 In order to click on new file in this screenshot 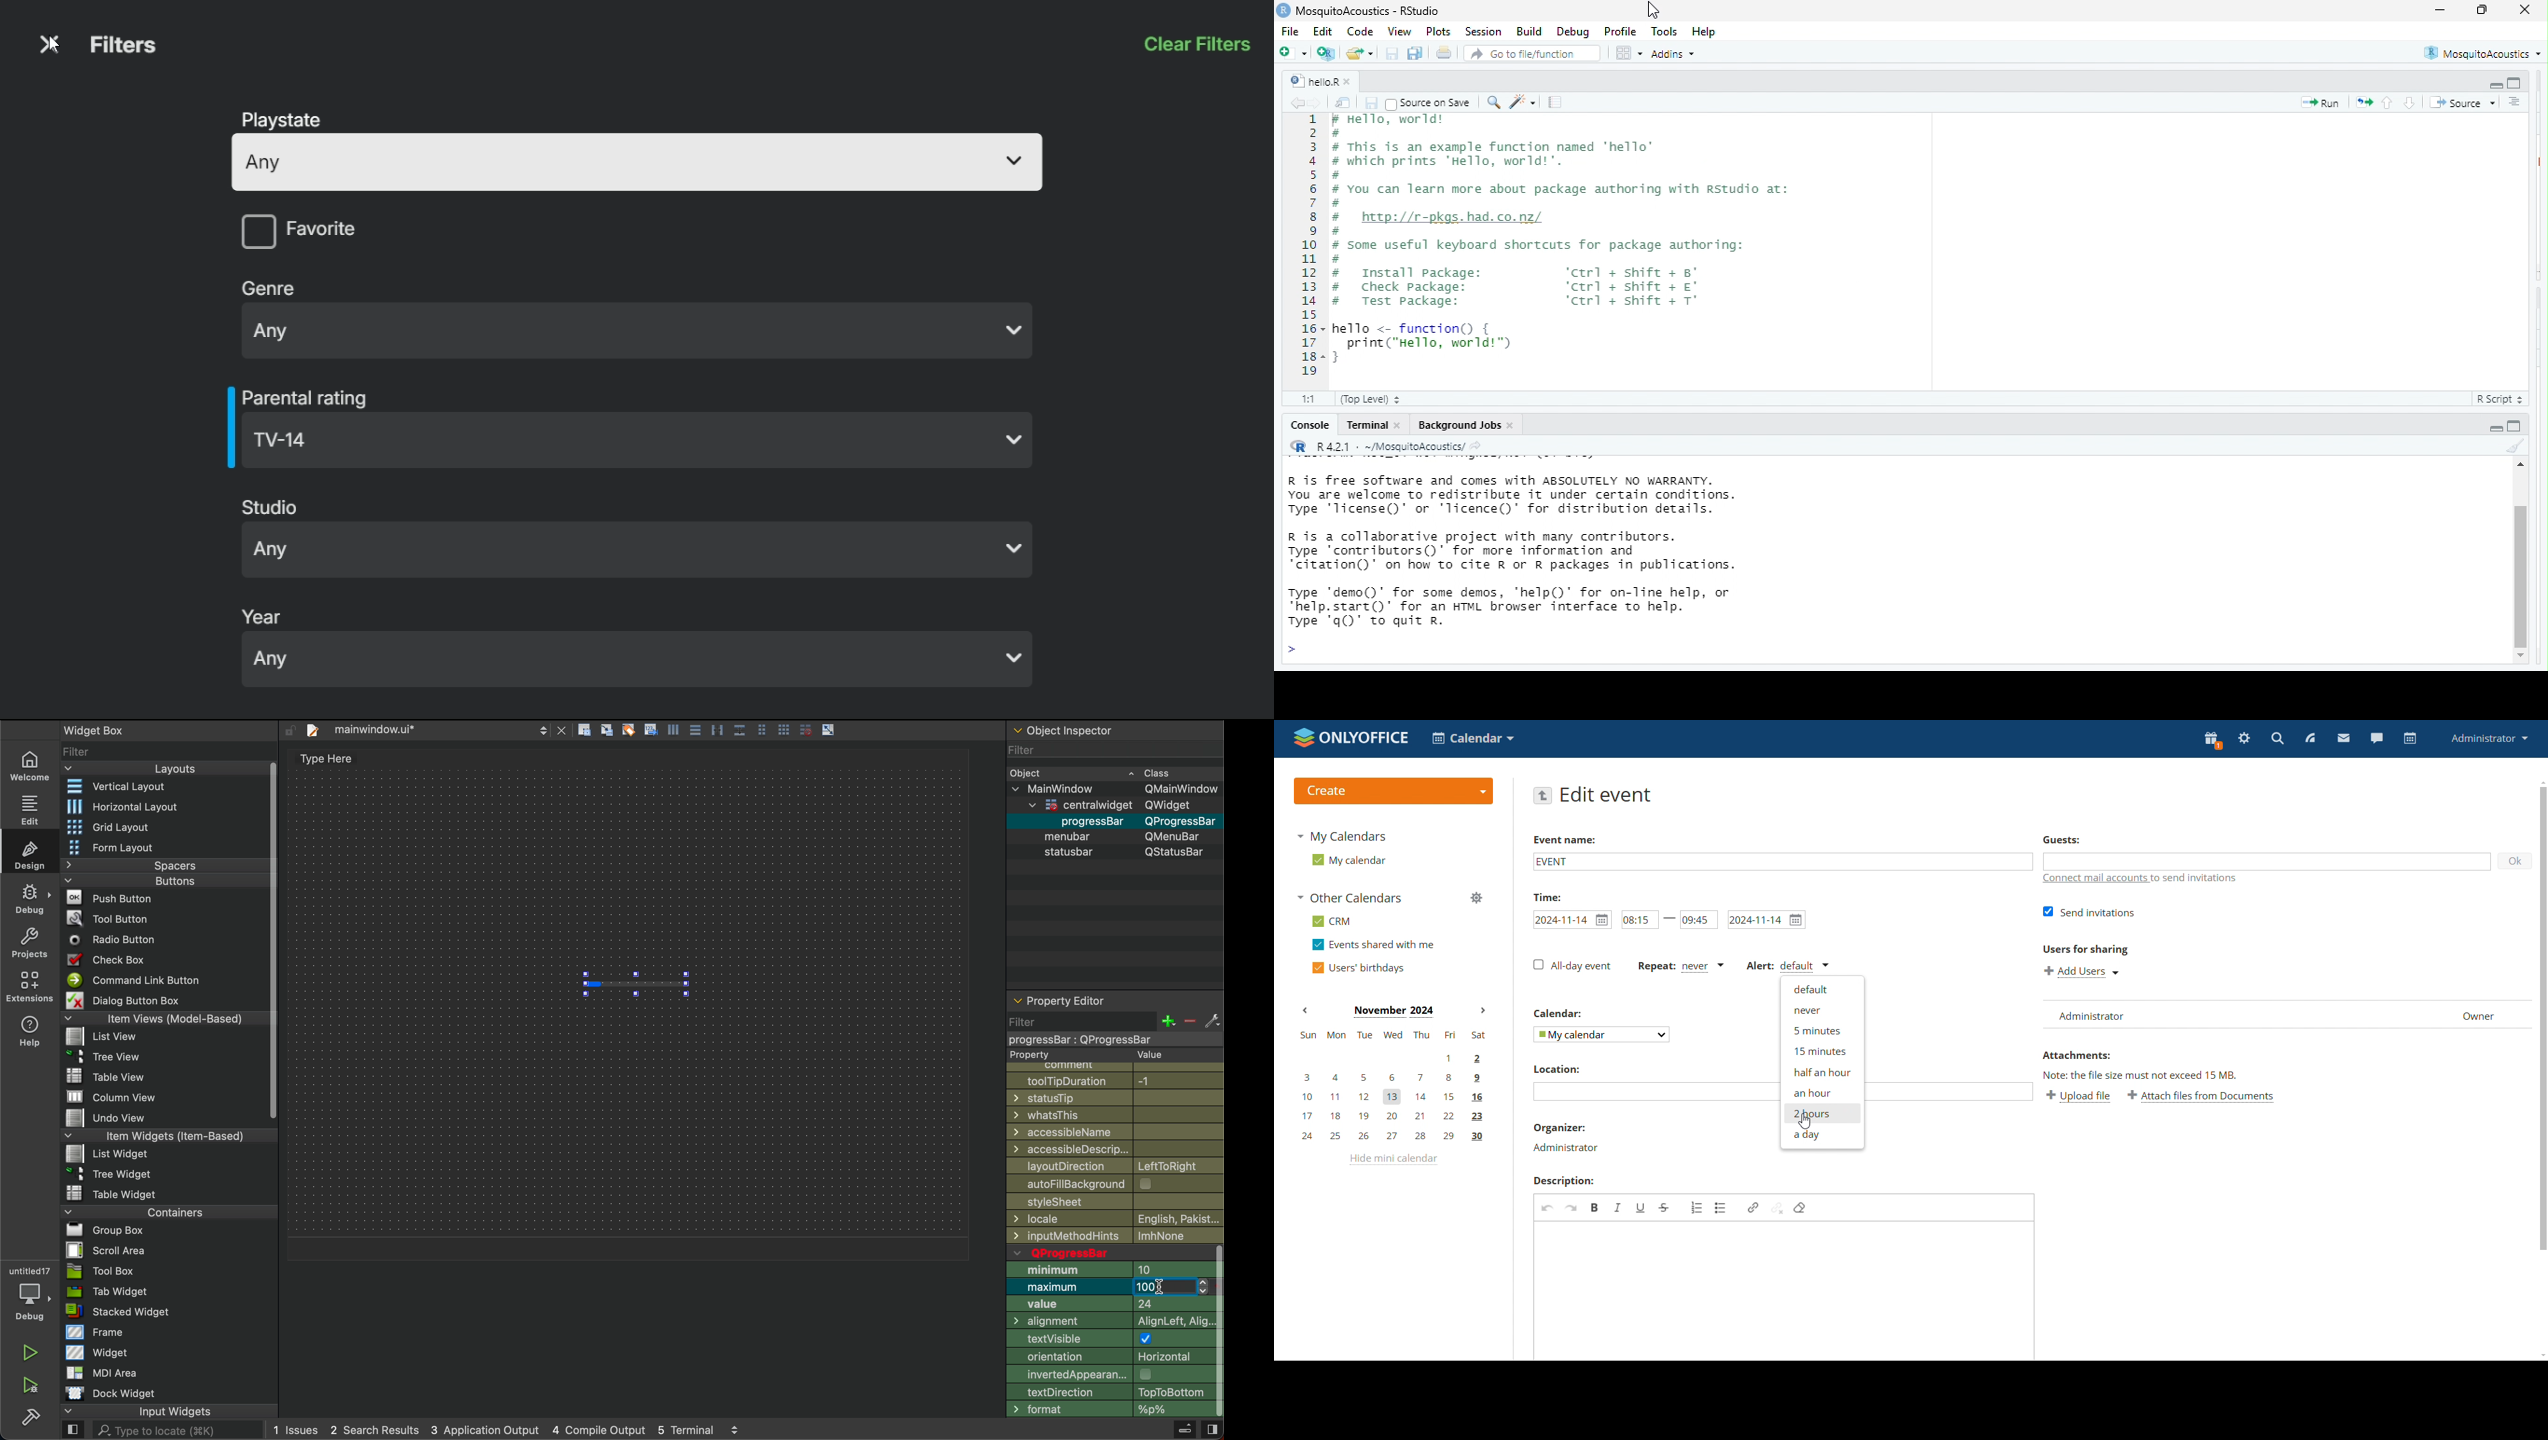, I will do `click(1292, 53)`.